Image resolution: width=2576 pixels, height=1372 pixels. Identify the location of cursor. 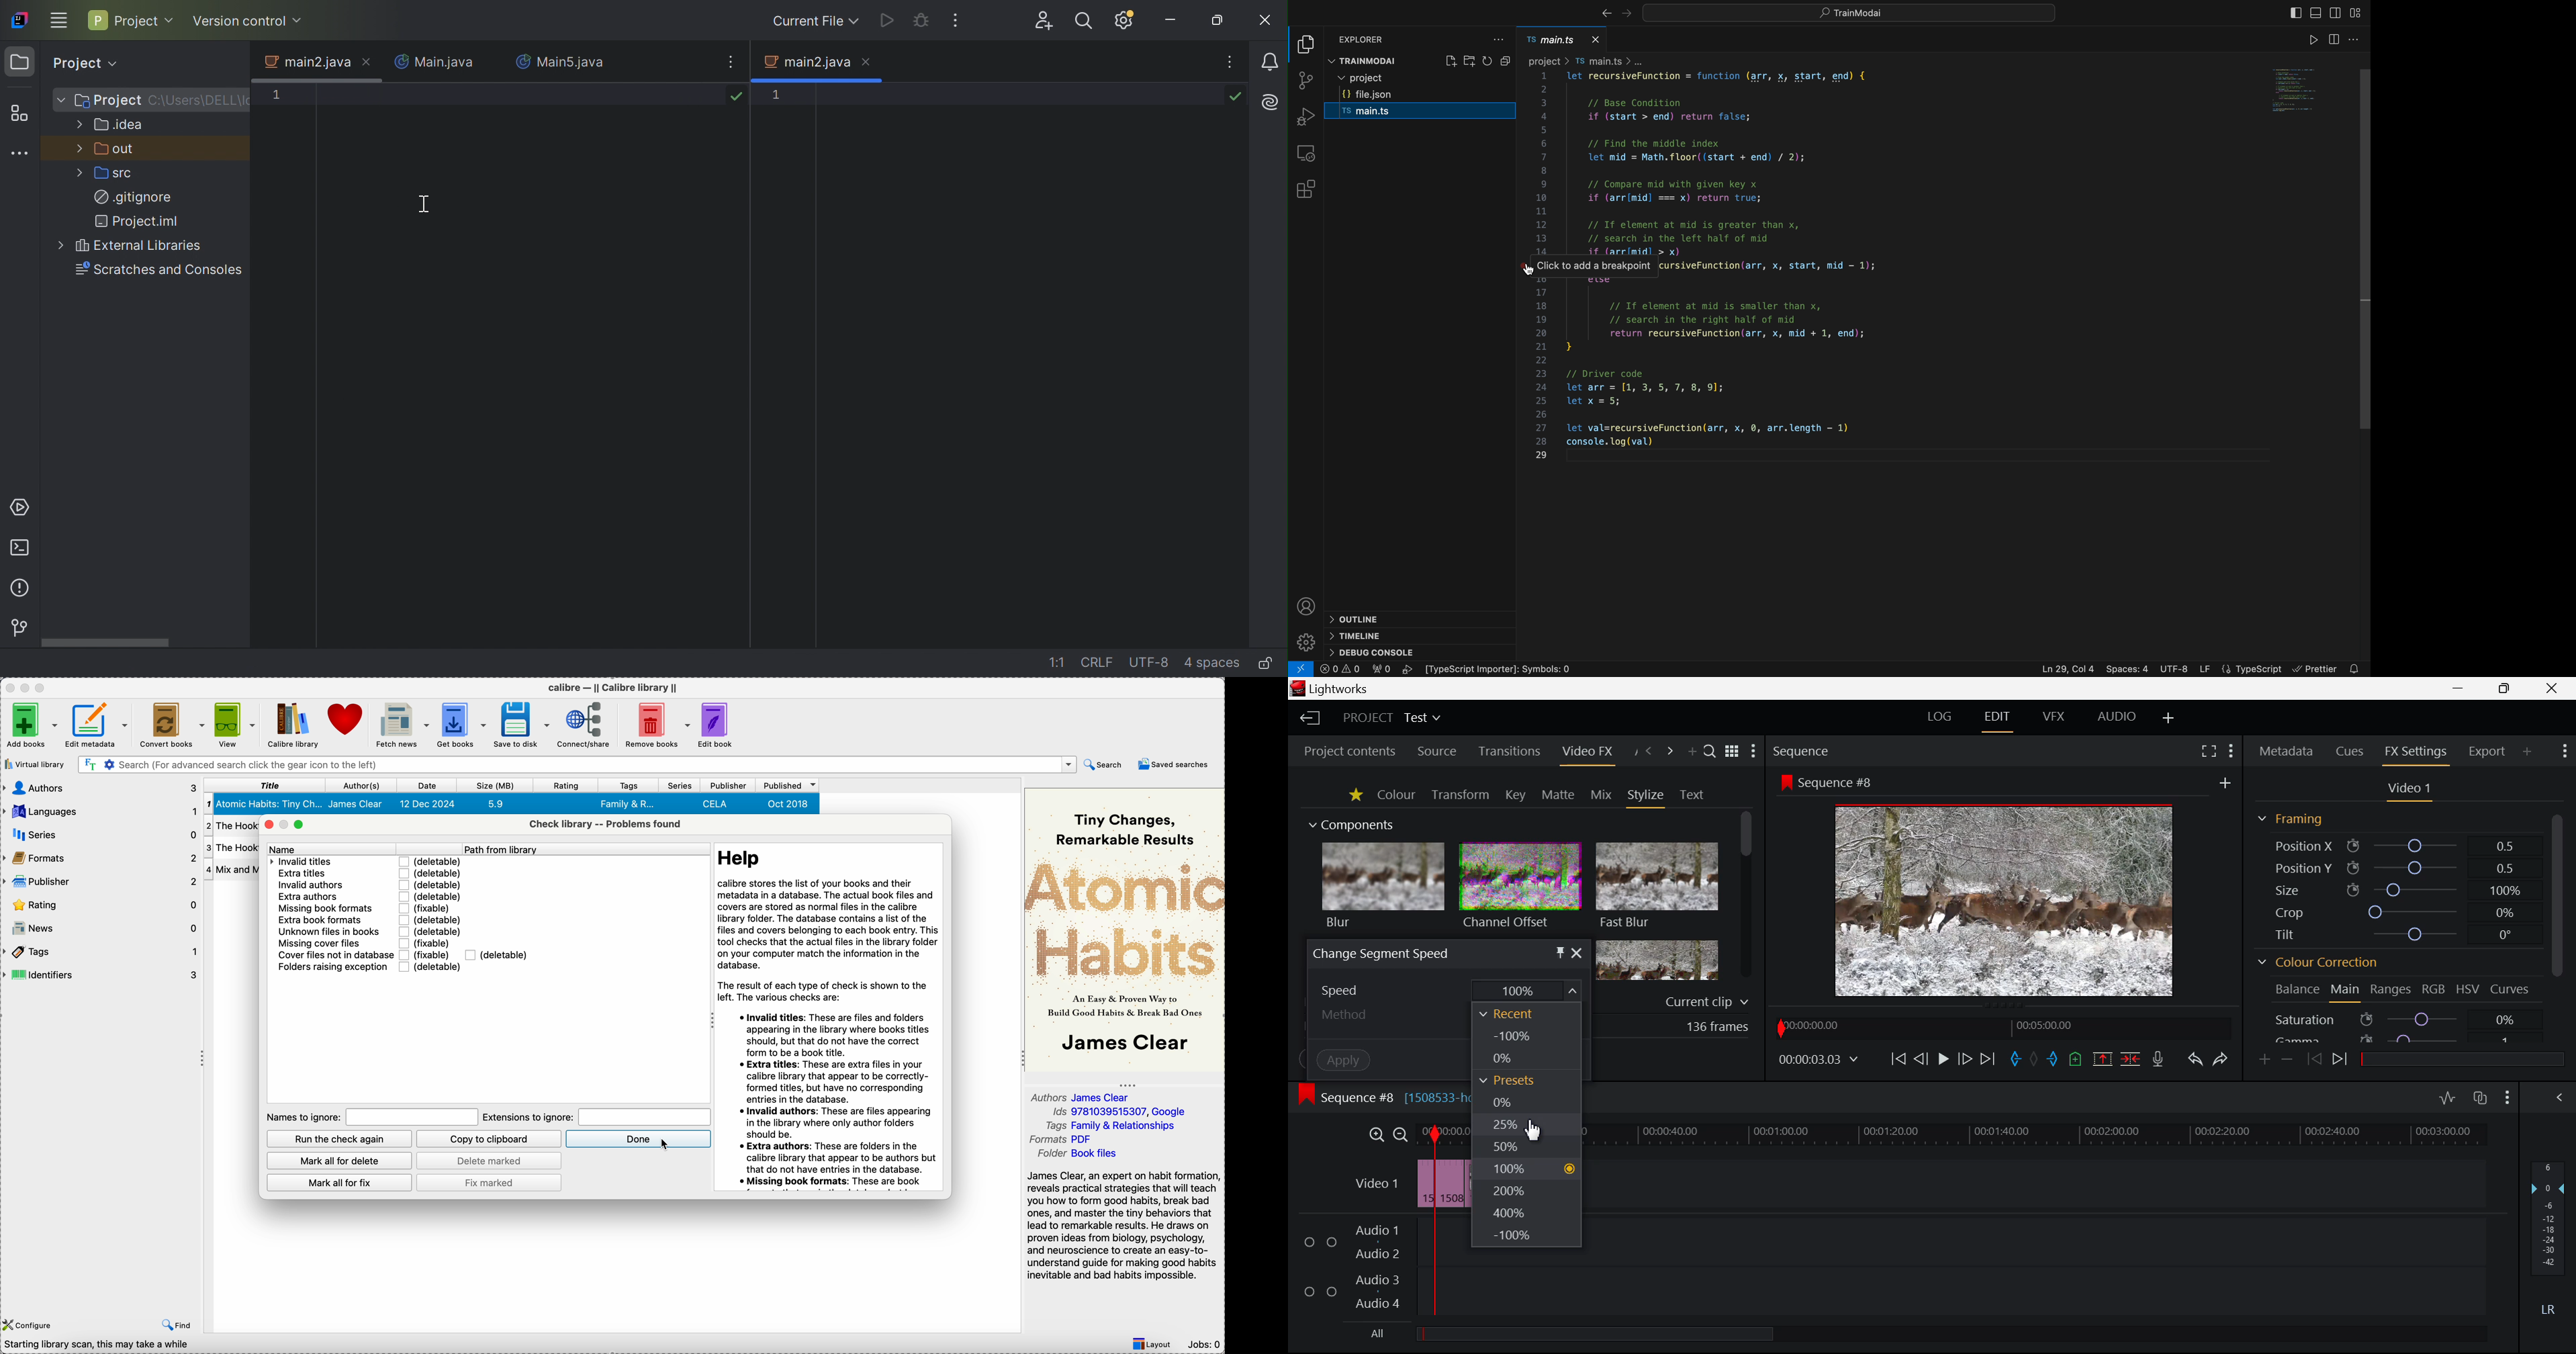
(665, 1144).